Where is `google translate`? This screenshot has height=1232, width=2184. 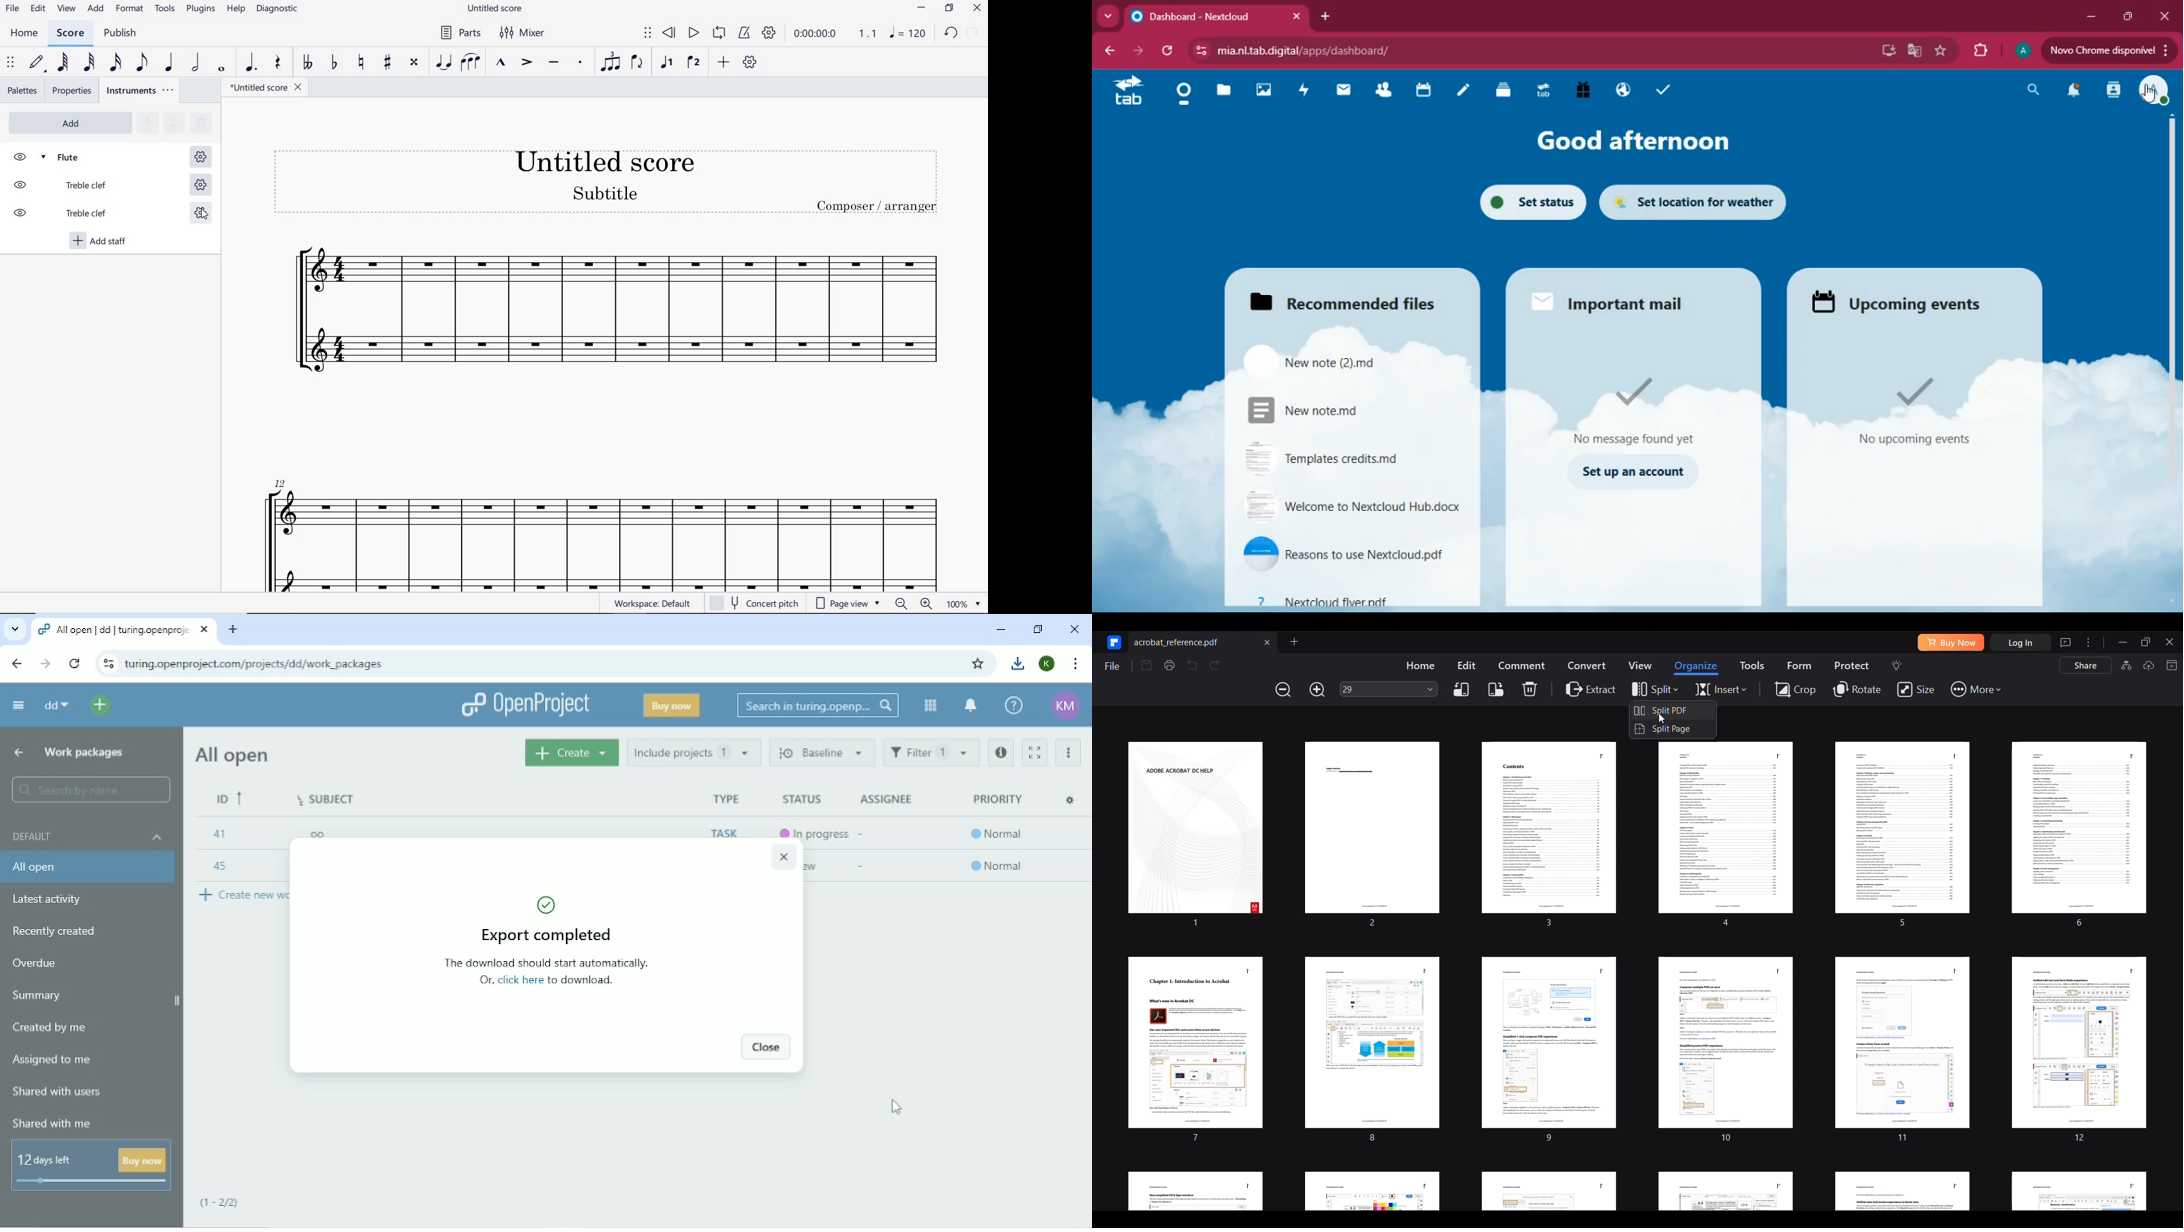 google translate is located at coordinates (1912, 50).